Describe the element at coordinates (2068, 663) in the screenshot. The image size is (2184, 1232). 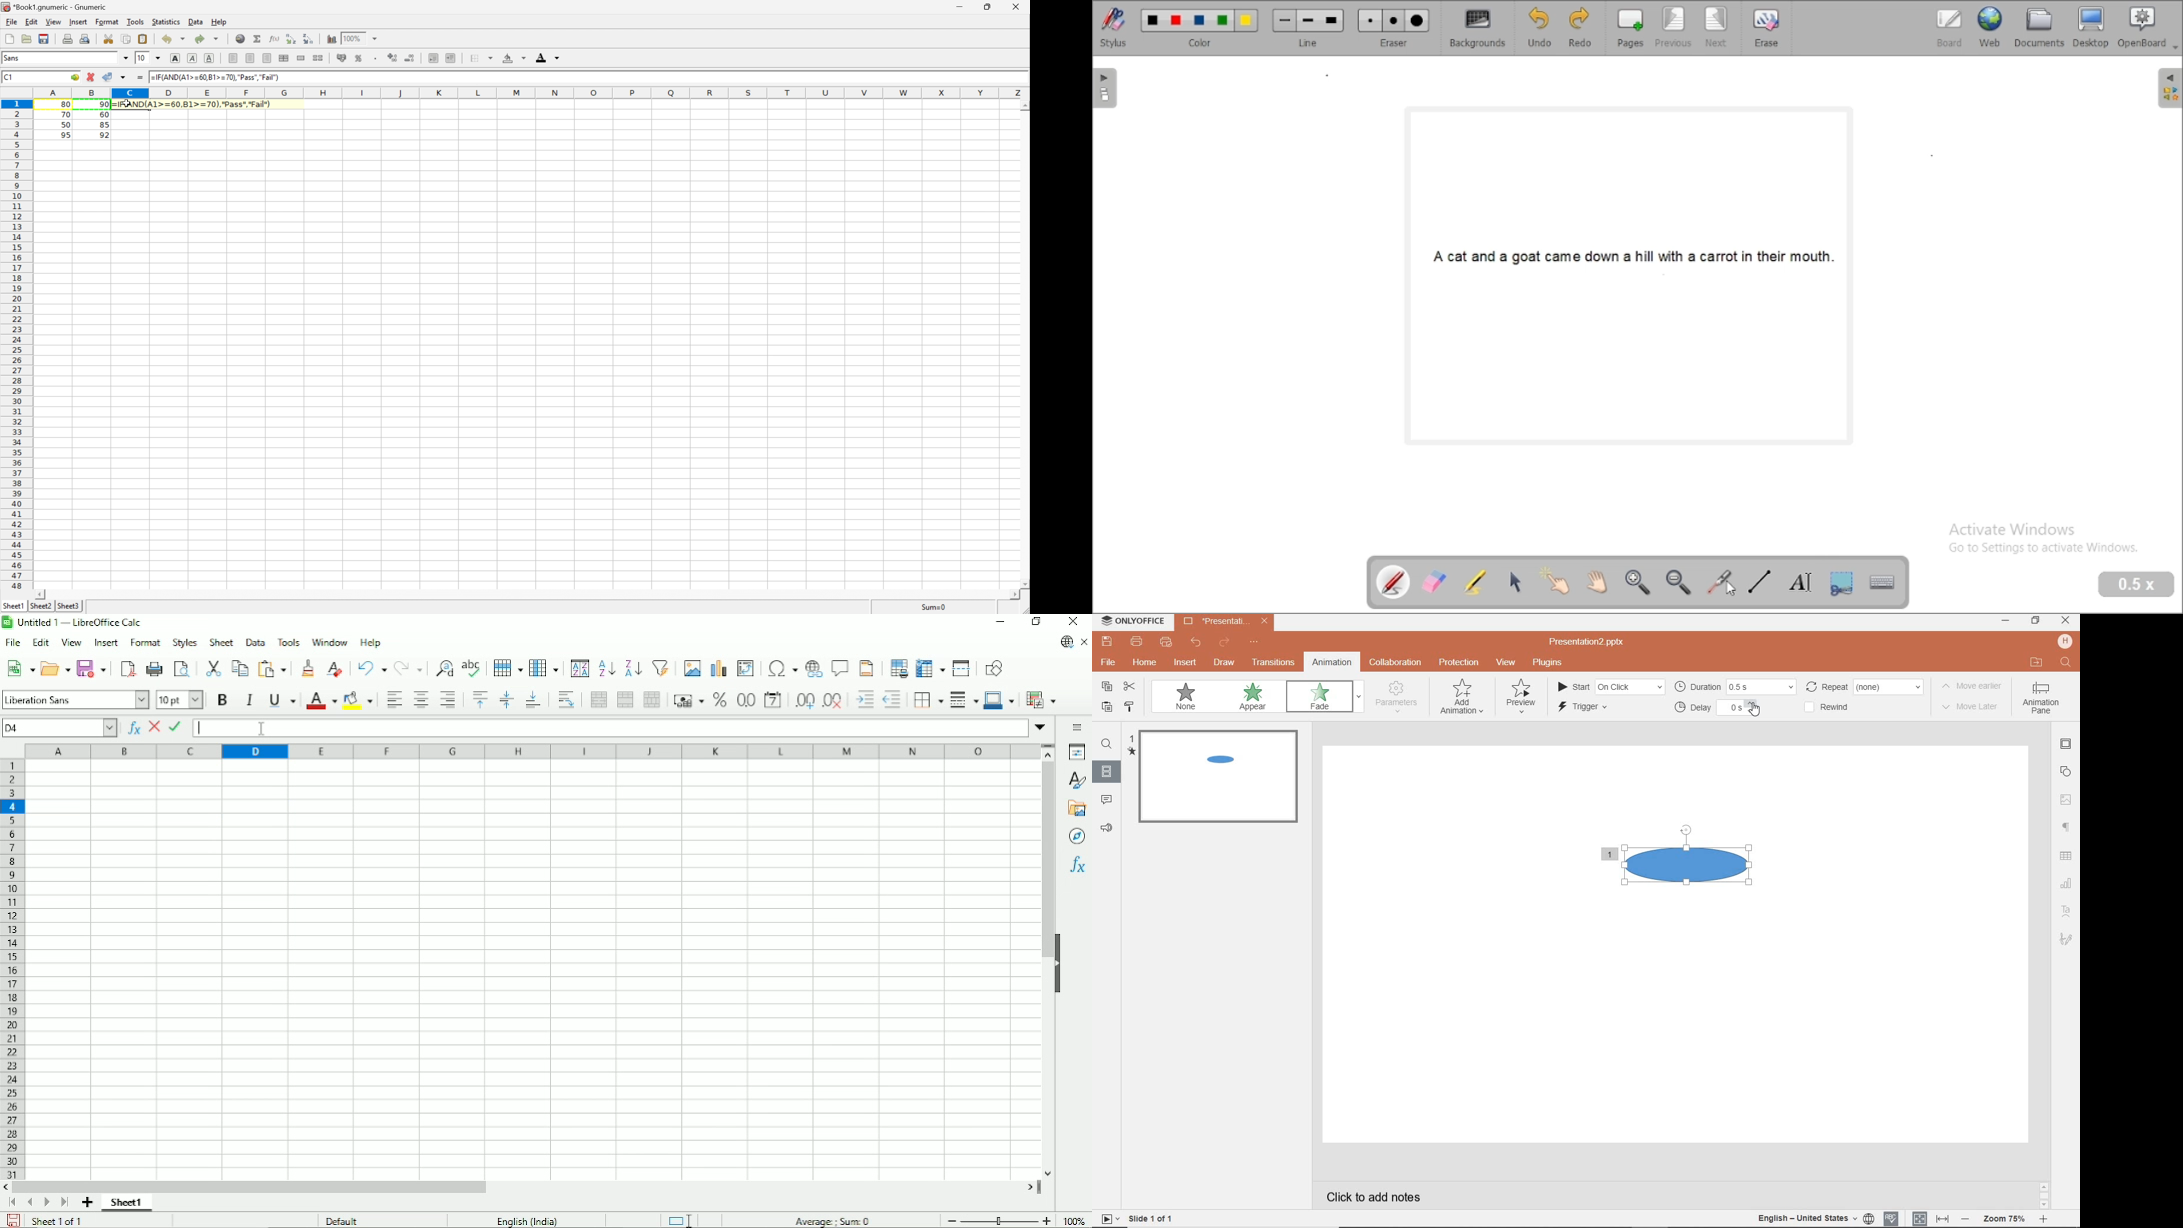
I see `find` at that location.